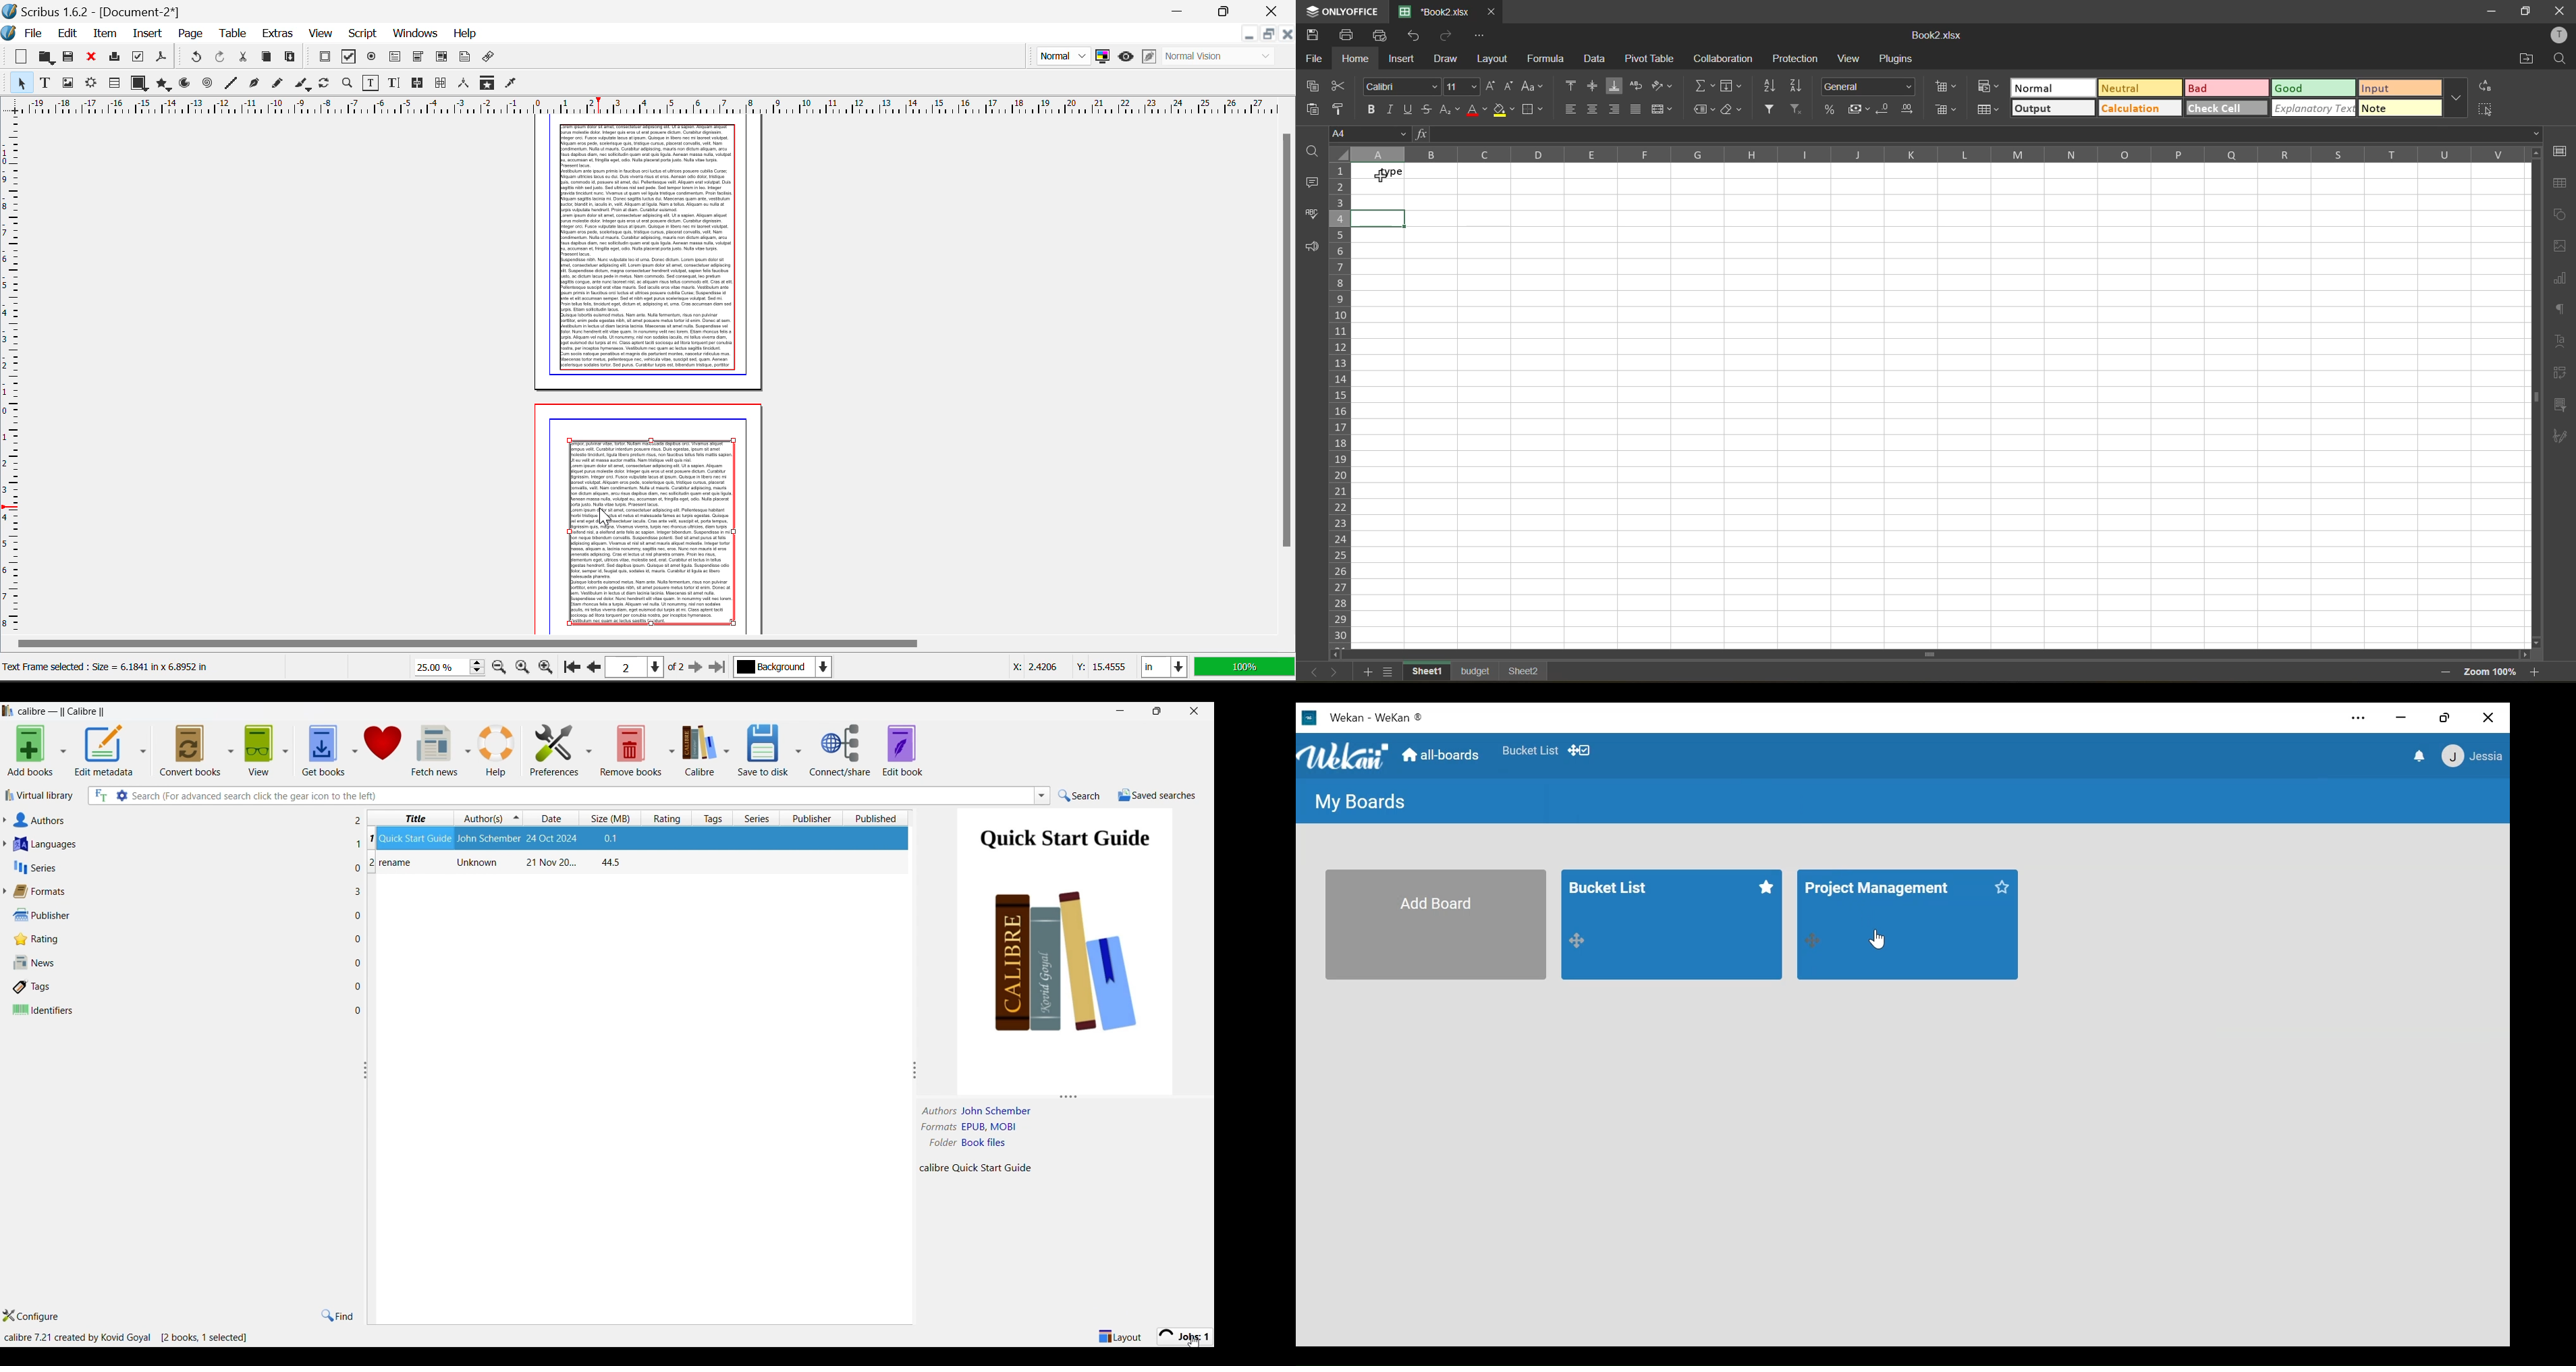  Describe the element at coordinates (2444, 672) in the screenshot. I see `zoom out` at that location.